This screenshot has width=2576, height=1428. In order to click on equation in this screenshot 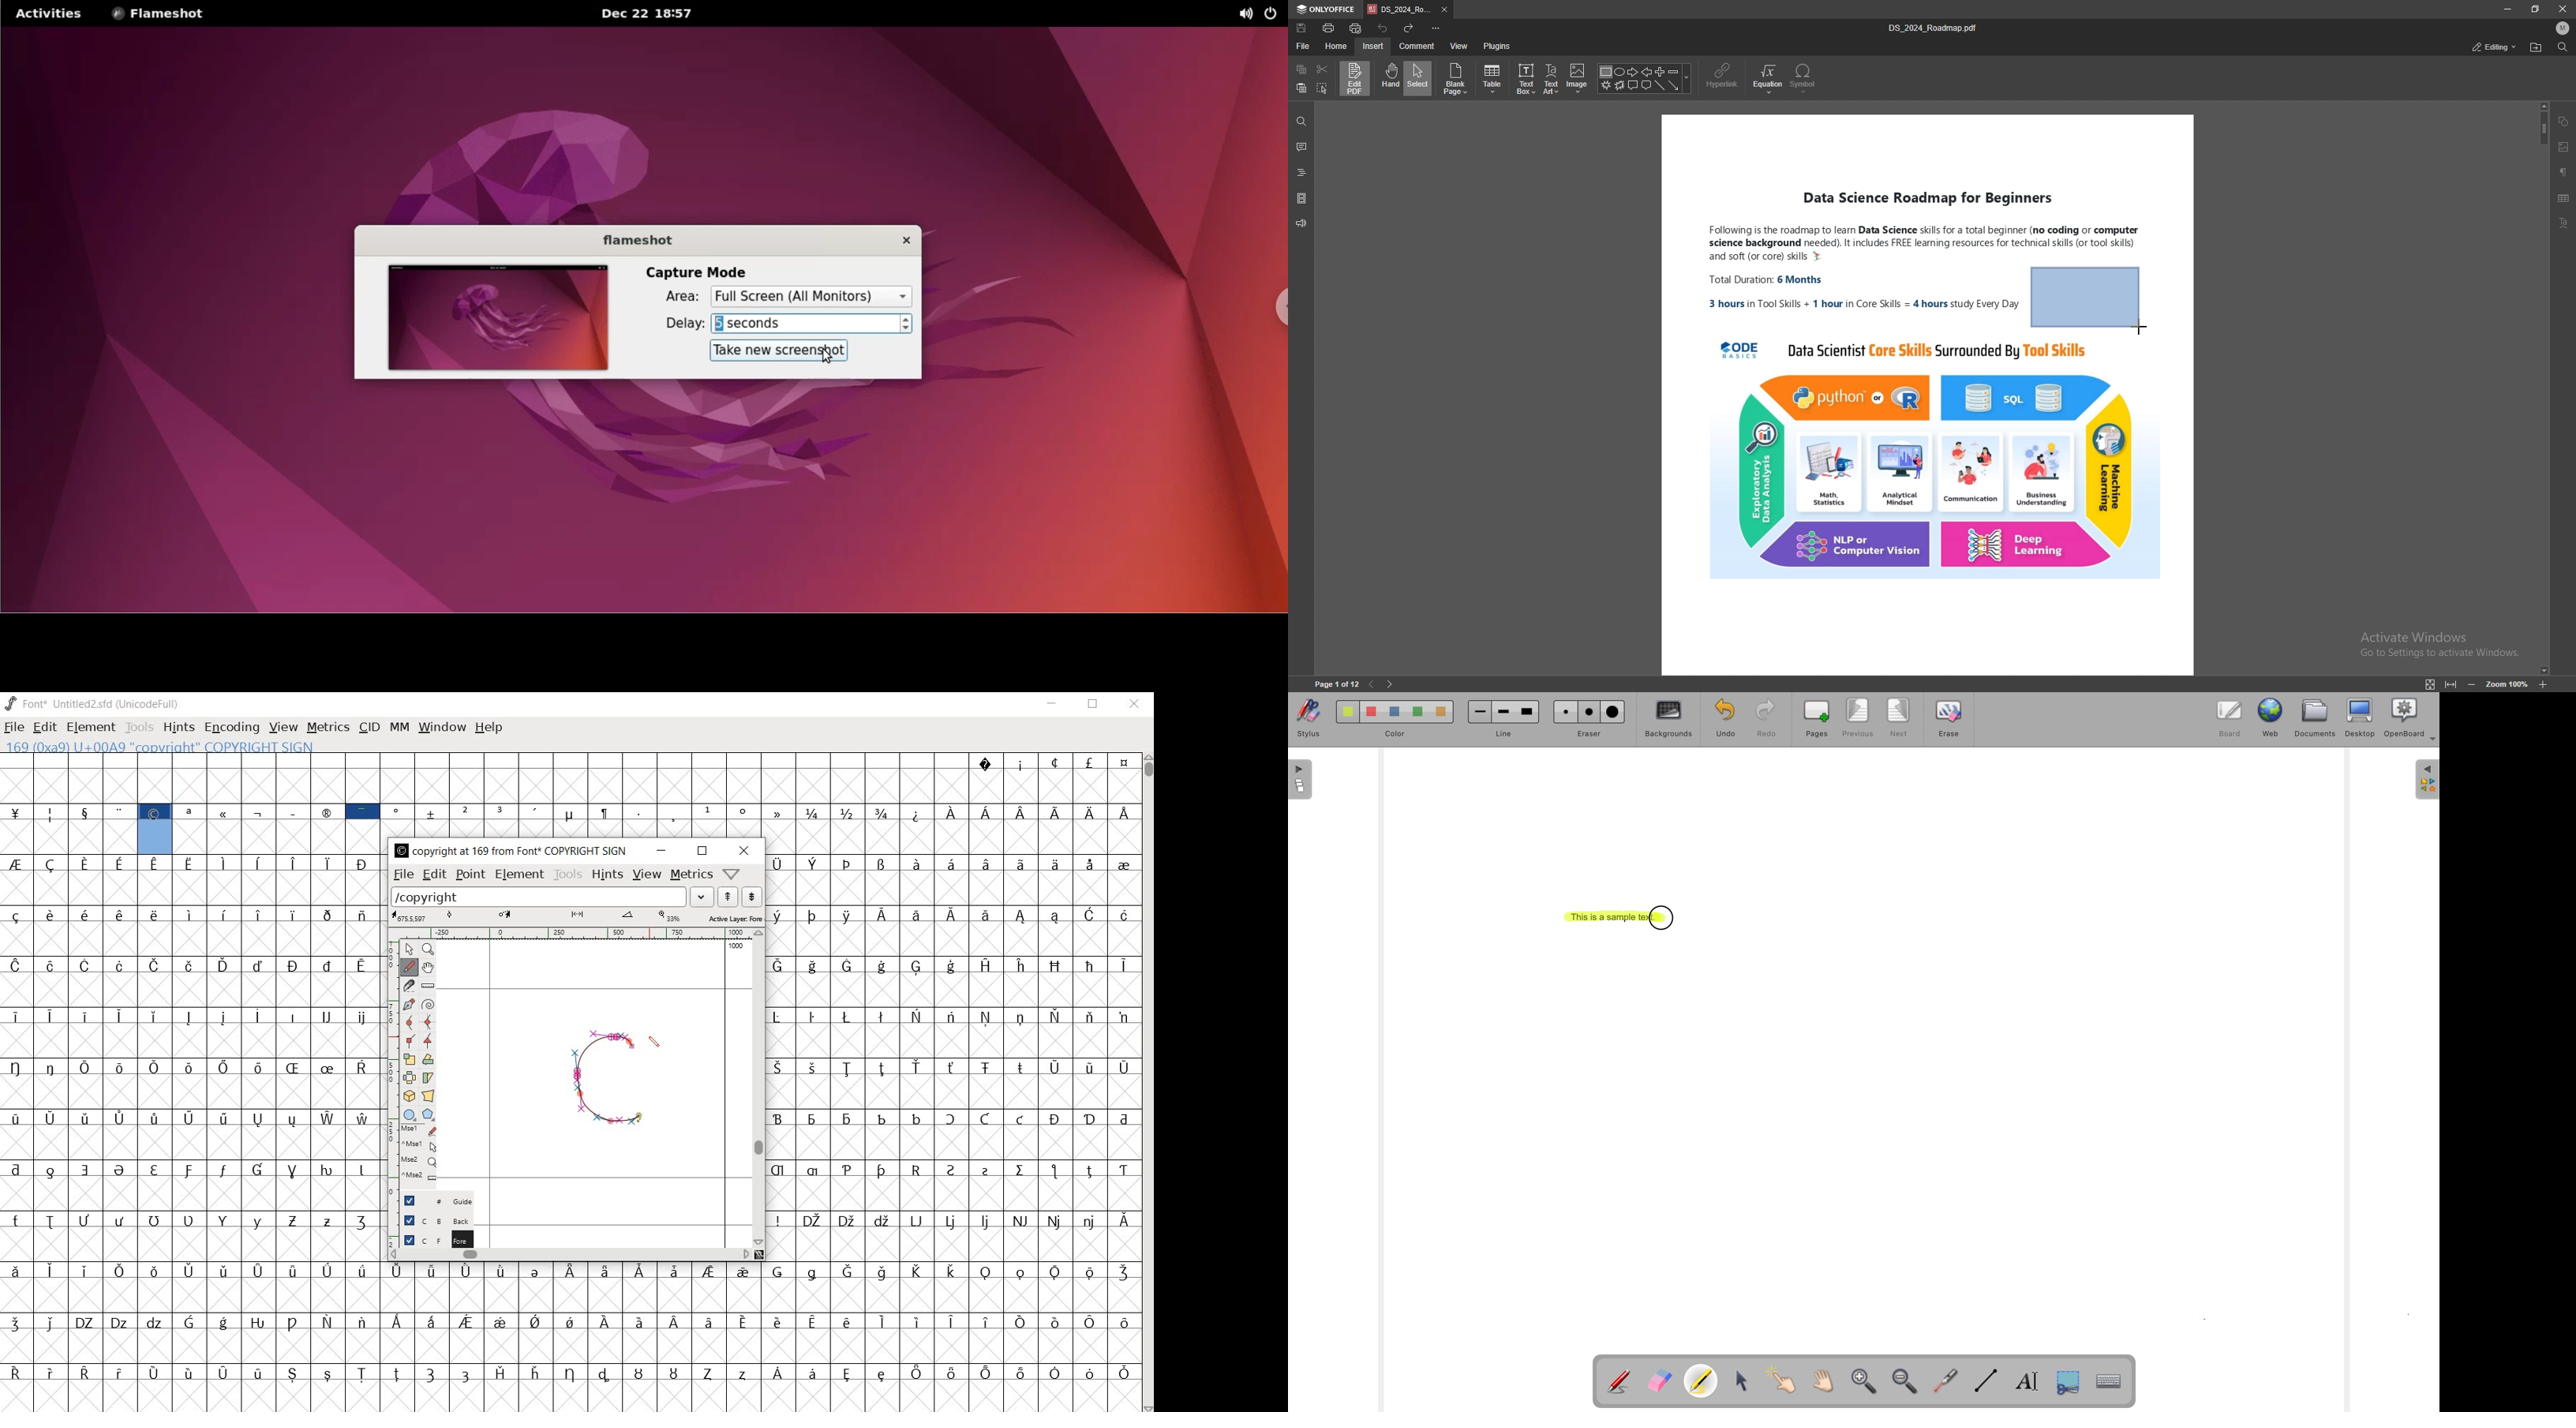, I will do `click(1769, 78)`.